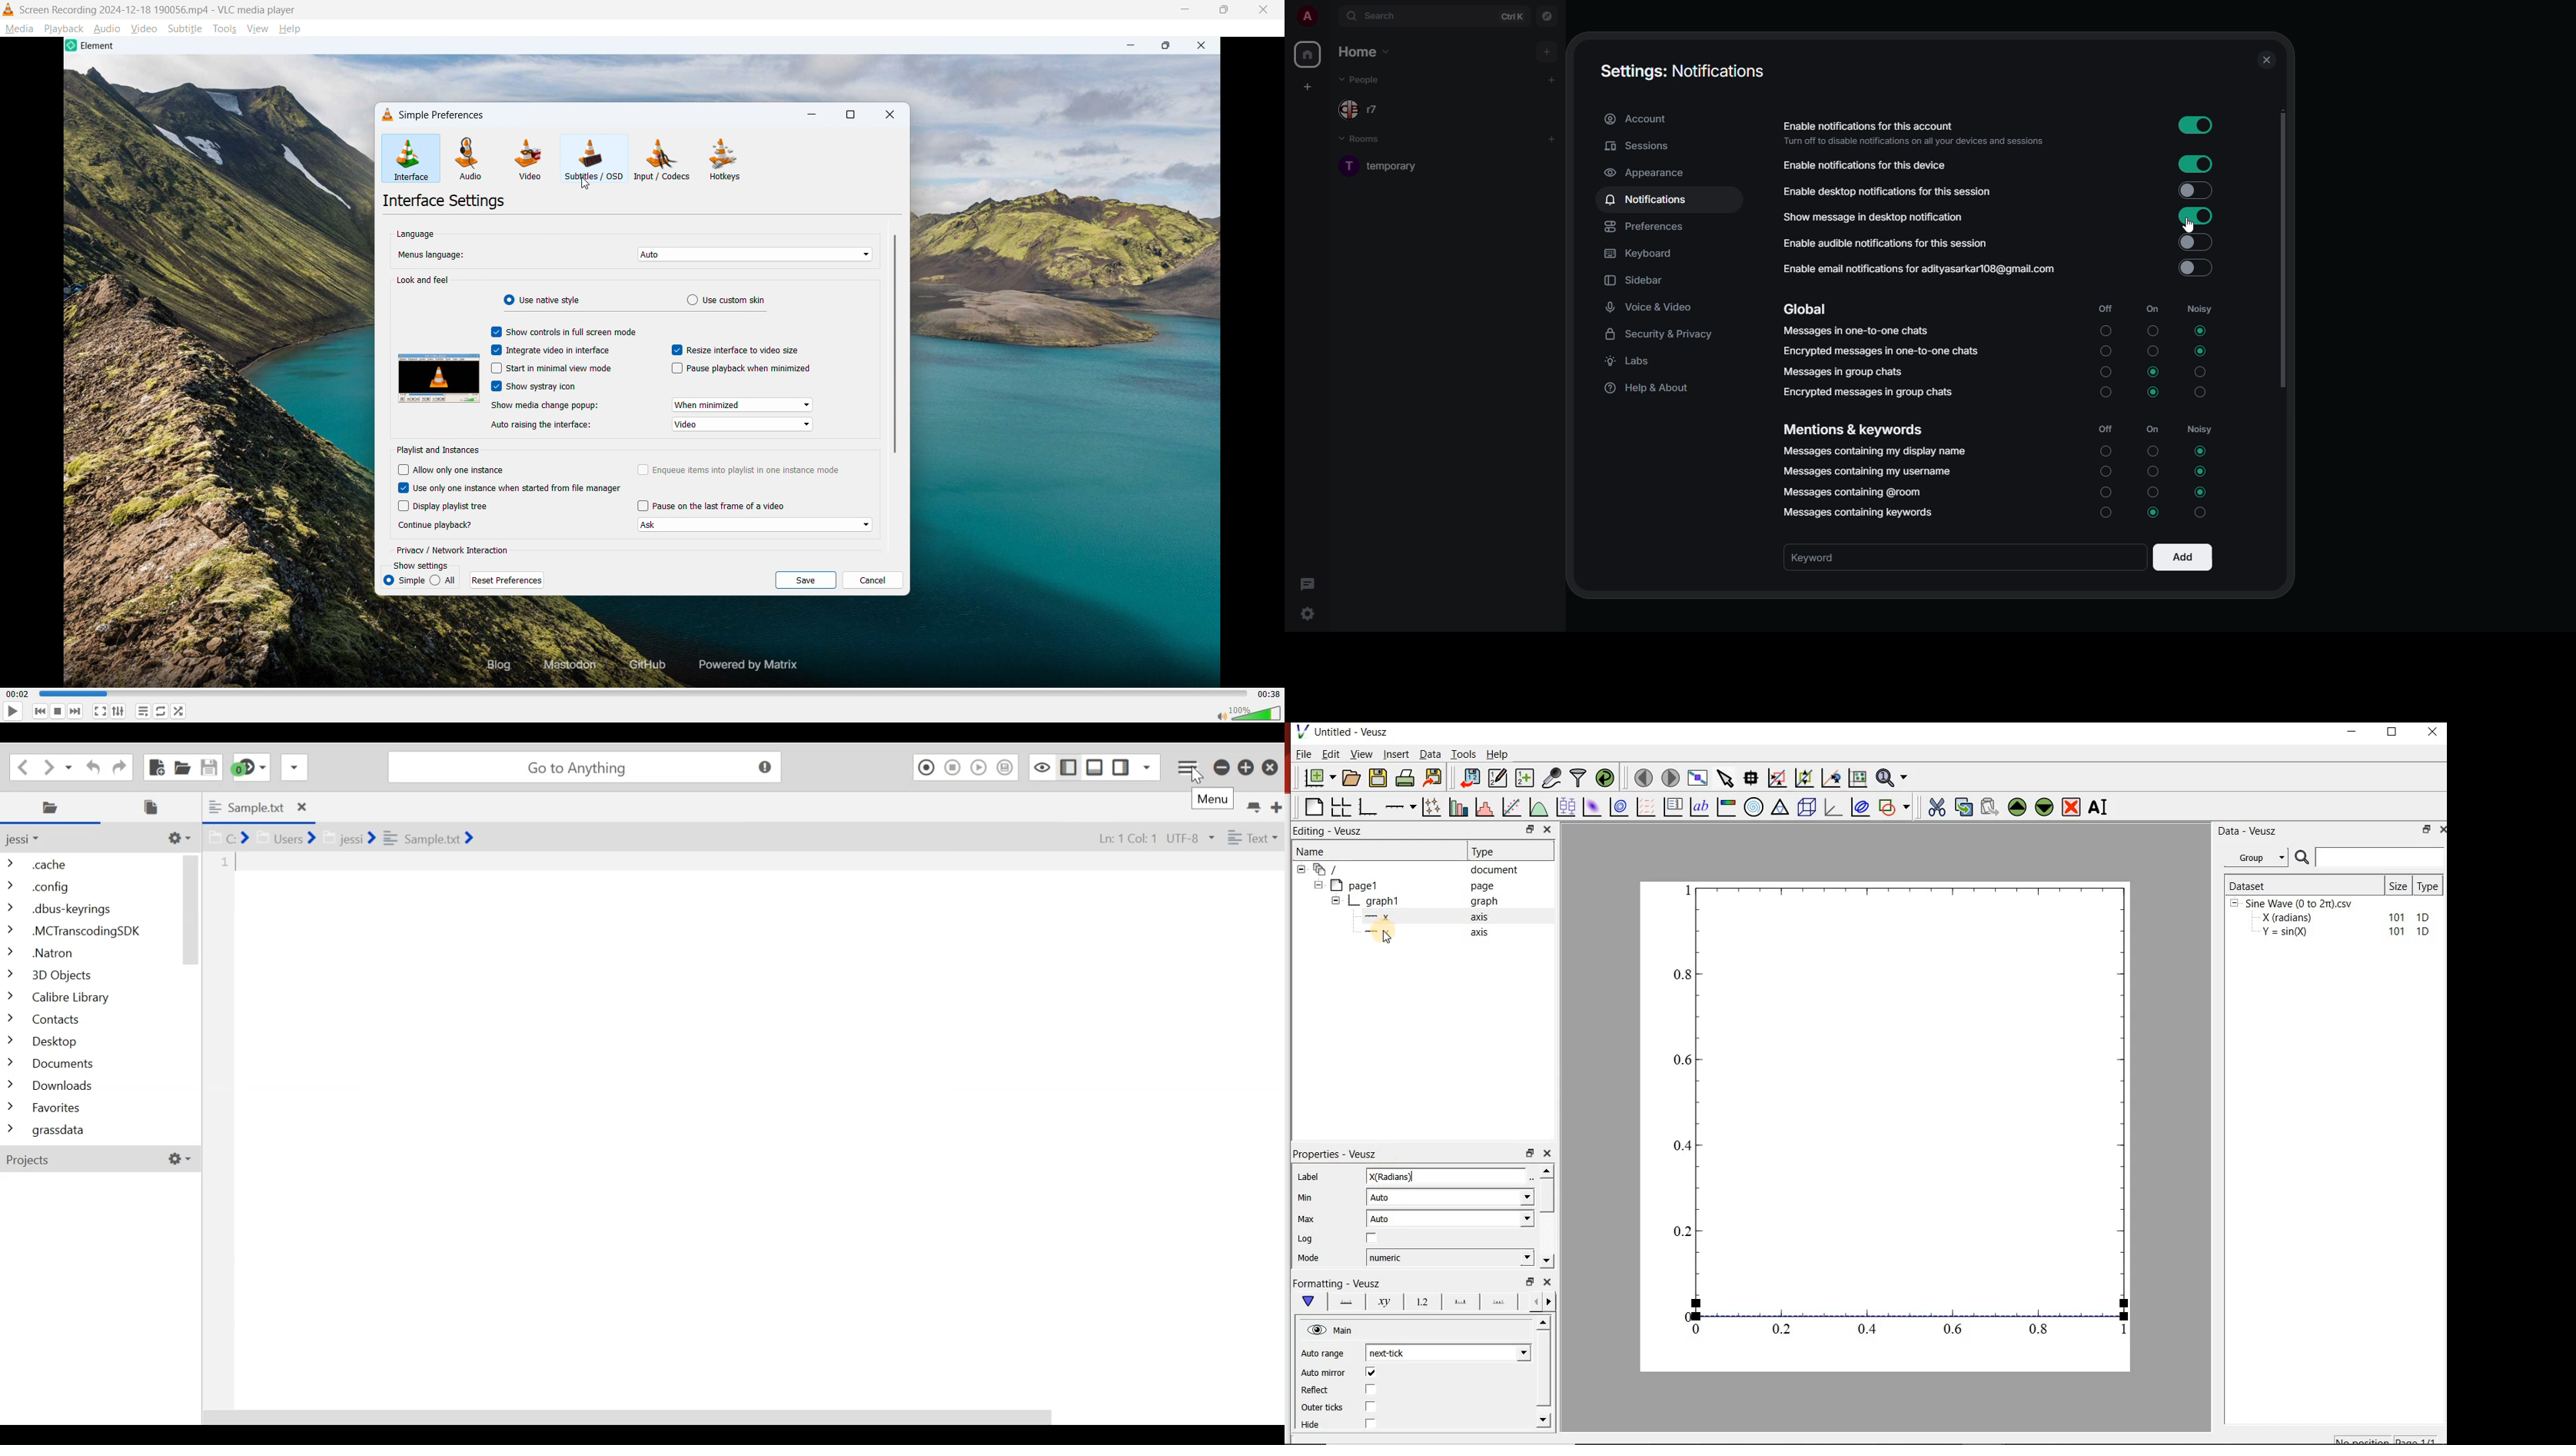  I want to click on Customize, so click(179, 1159).